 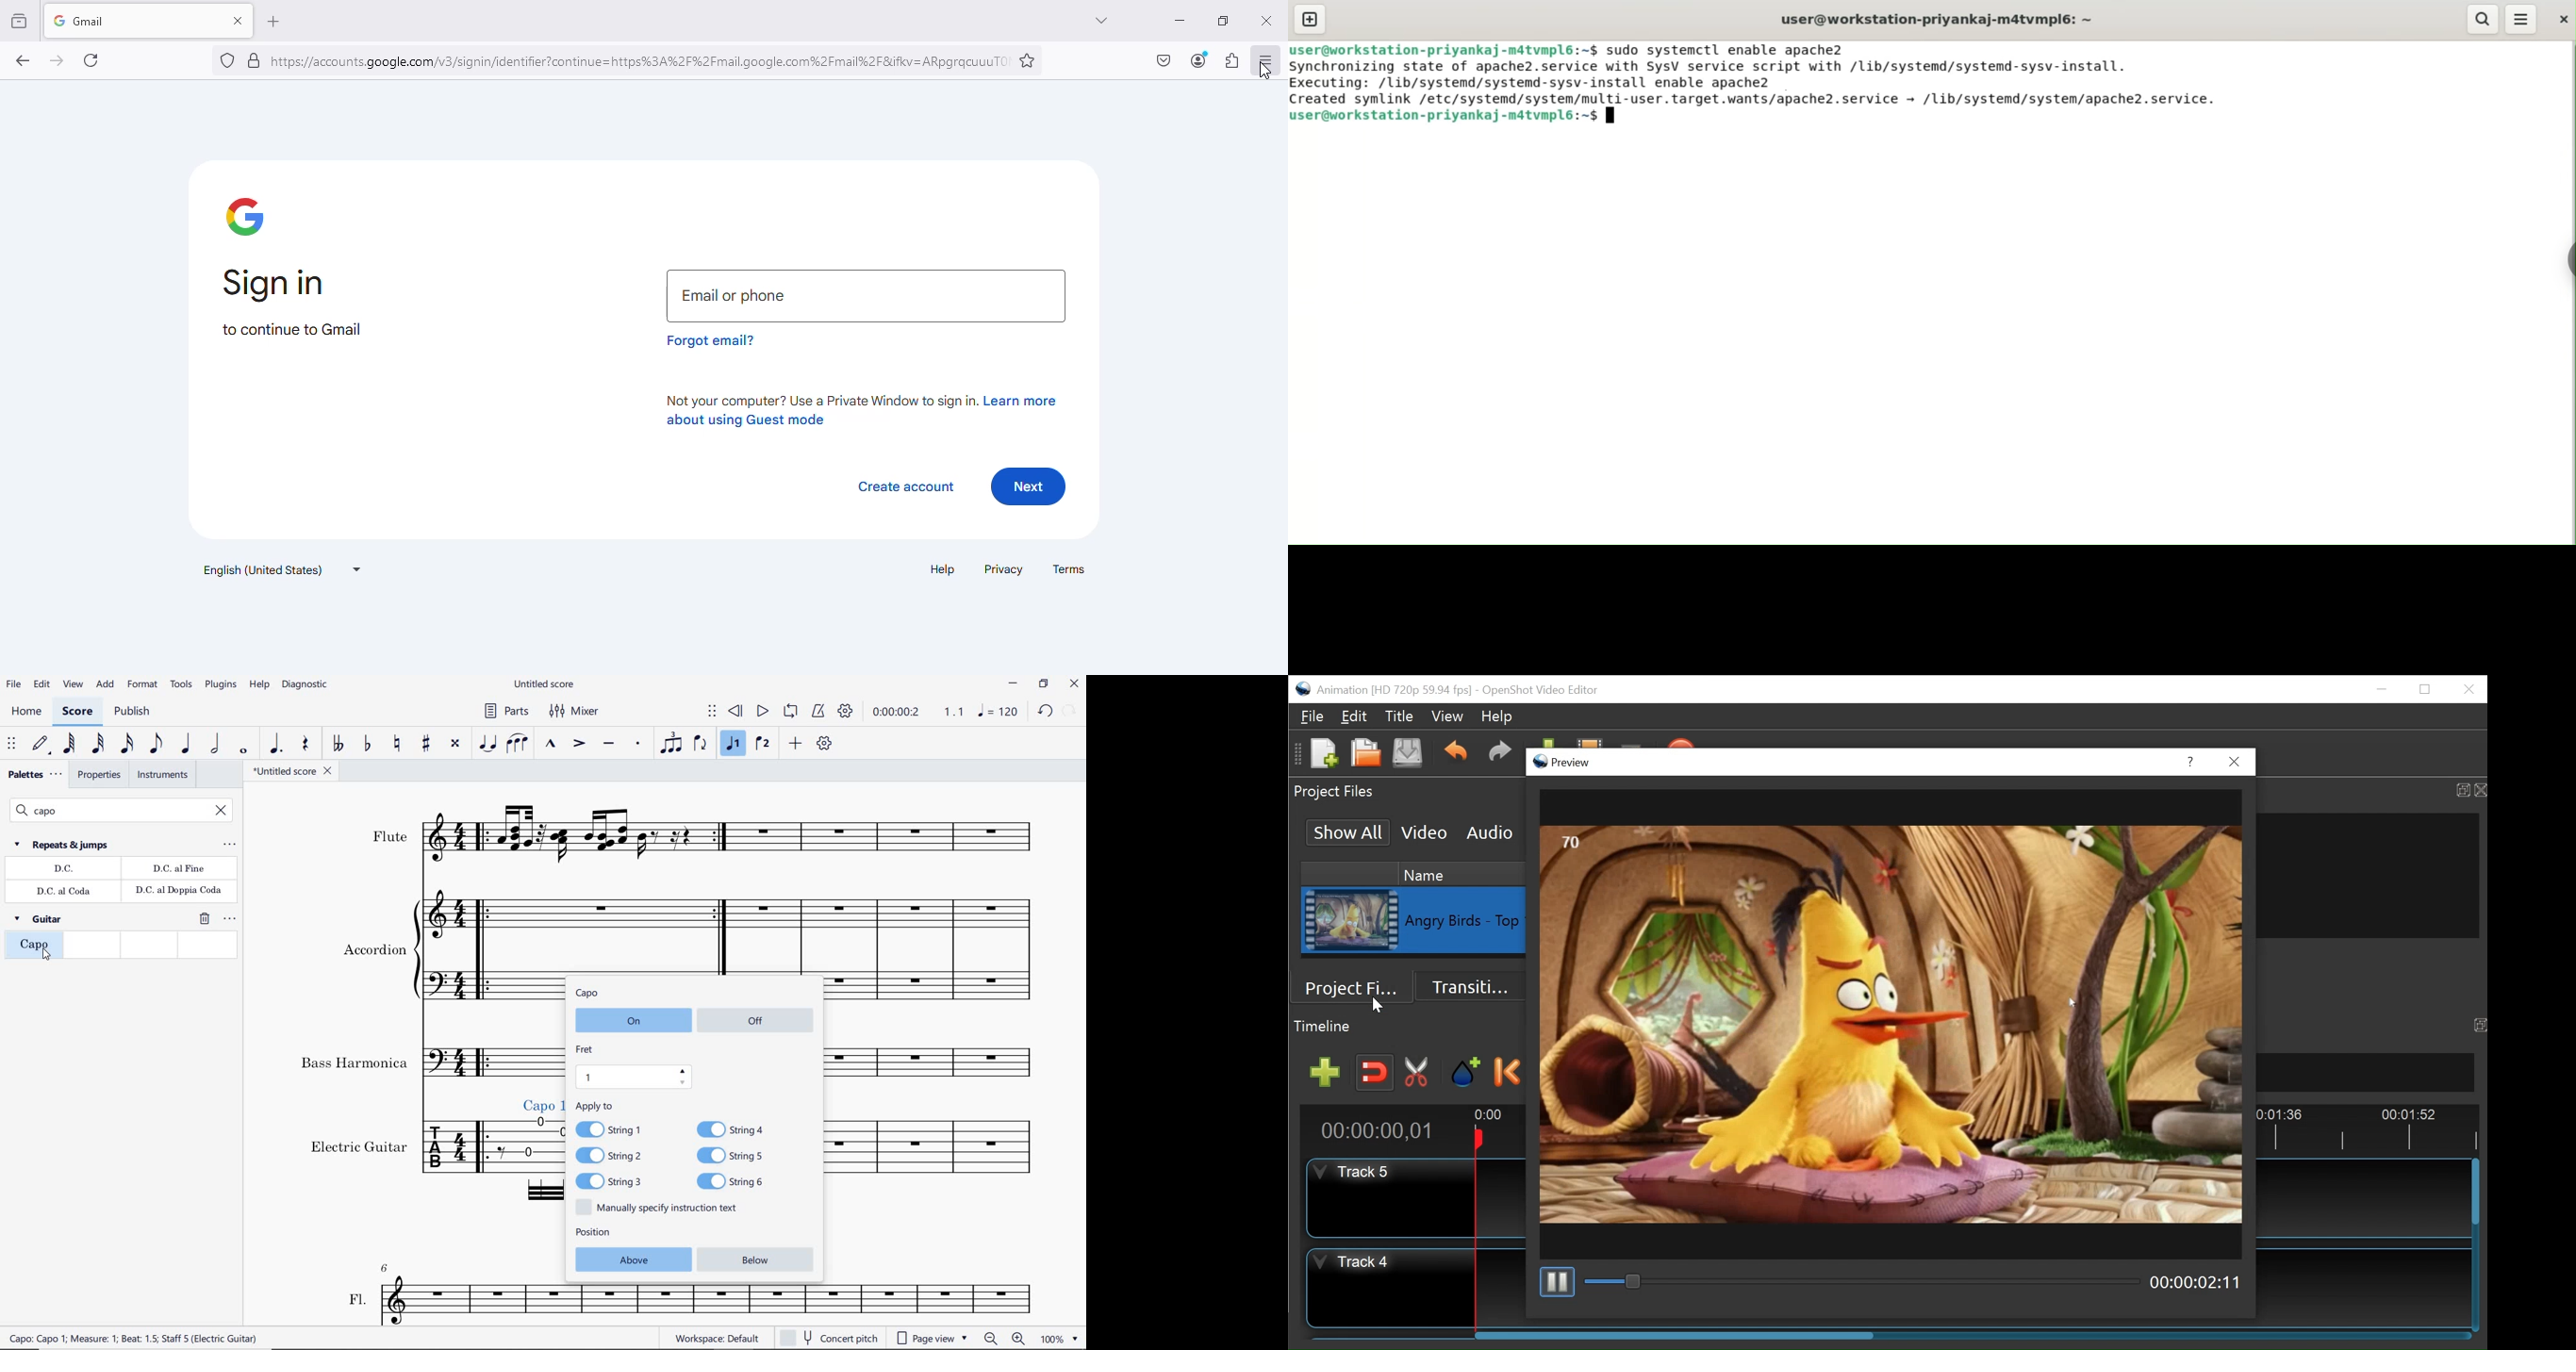 What do you see at coordinates (507, 712) in the screenshot?
I see `parts` at bounding box center [507, 712].